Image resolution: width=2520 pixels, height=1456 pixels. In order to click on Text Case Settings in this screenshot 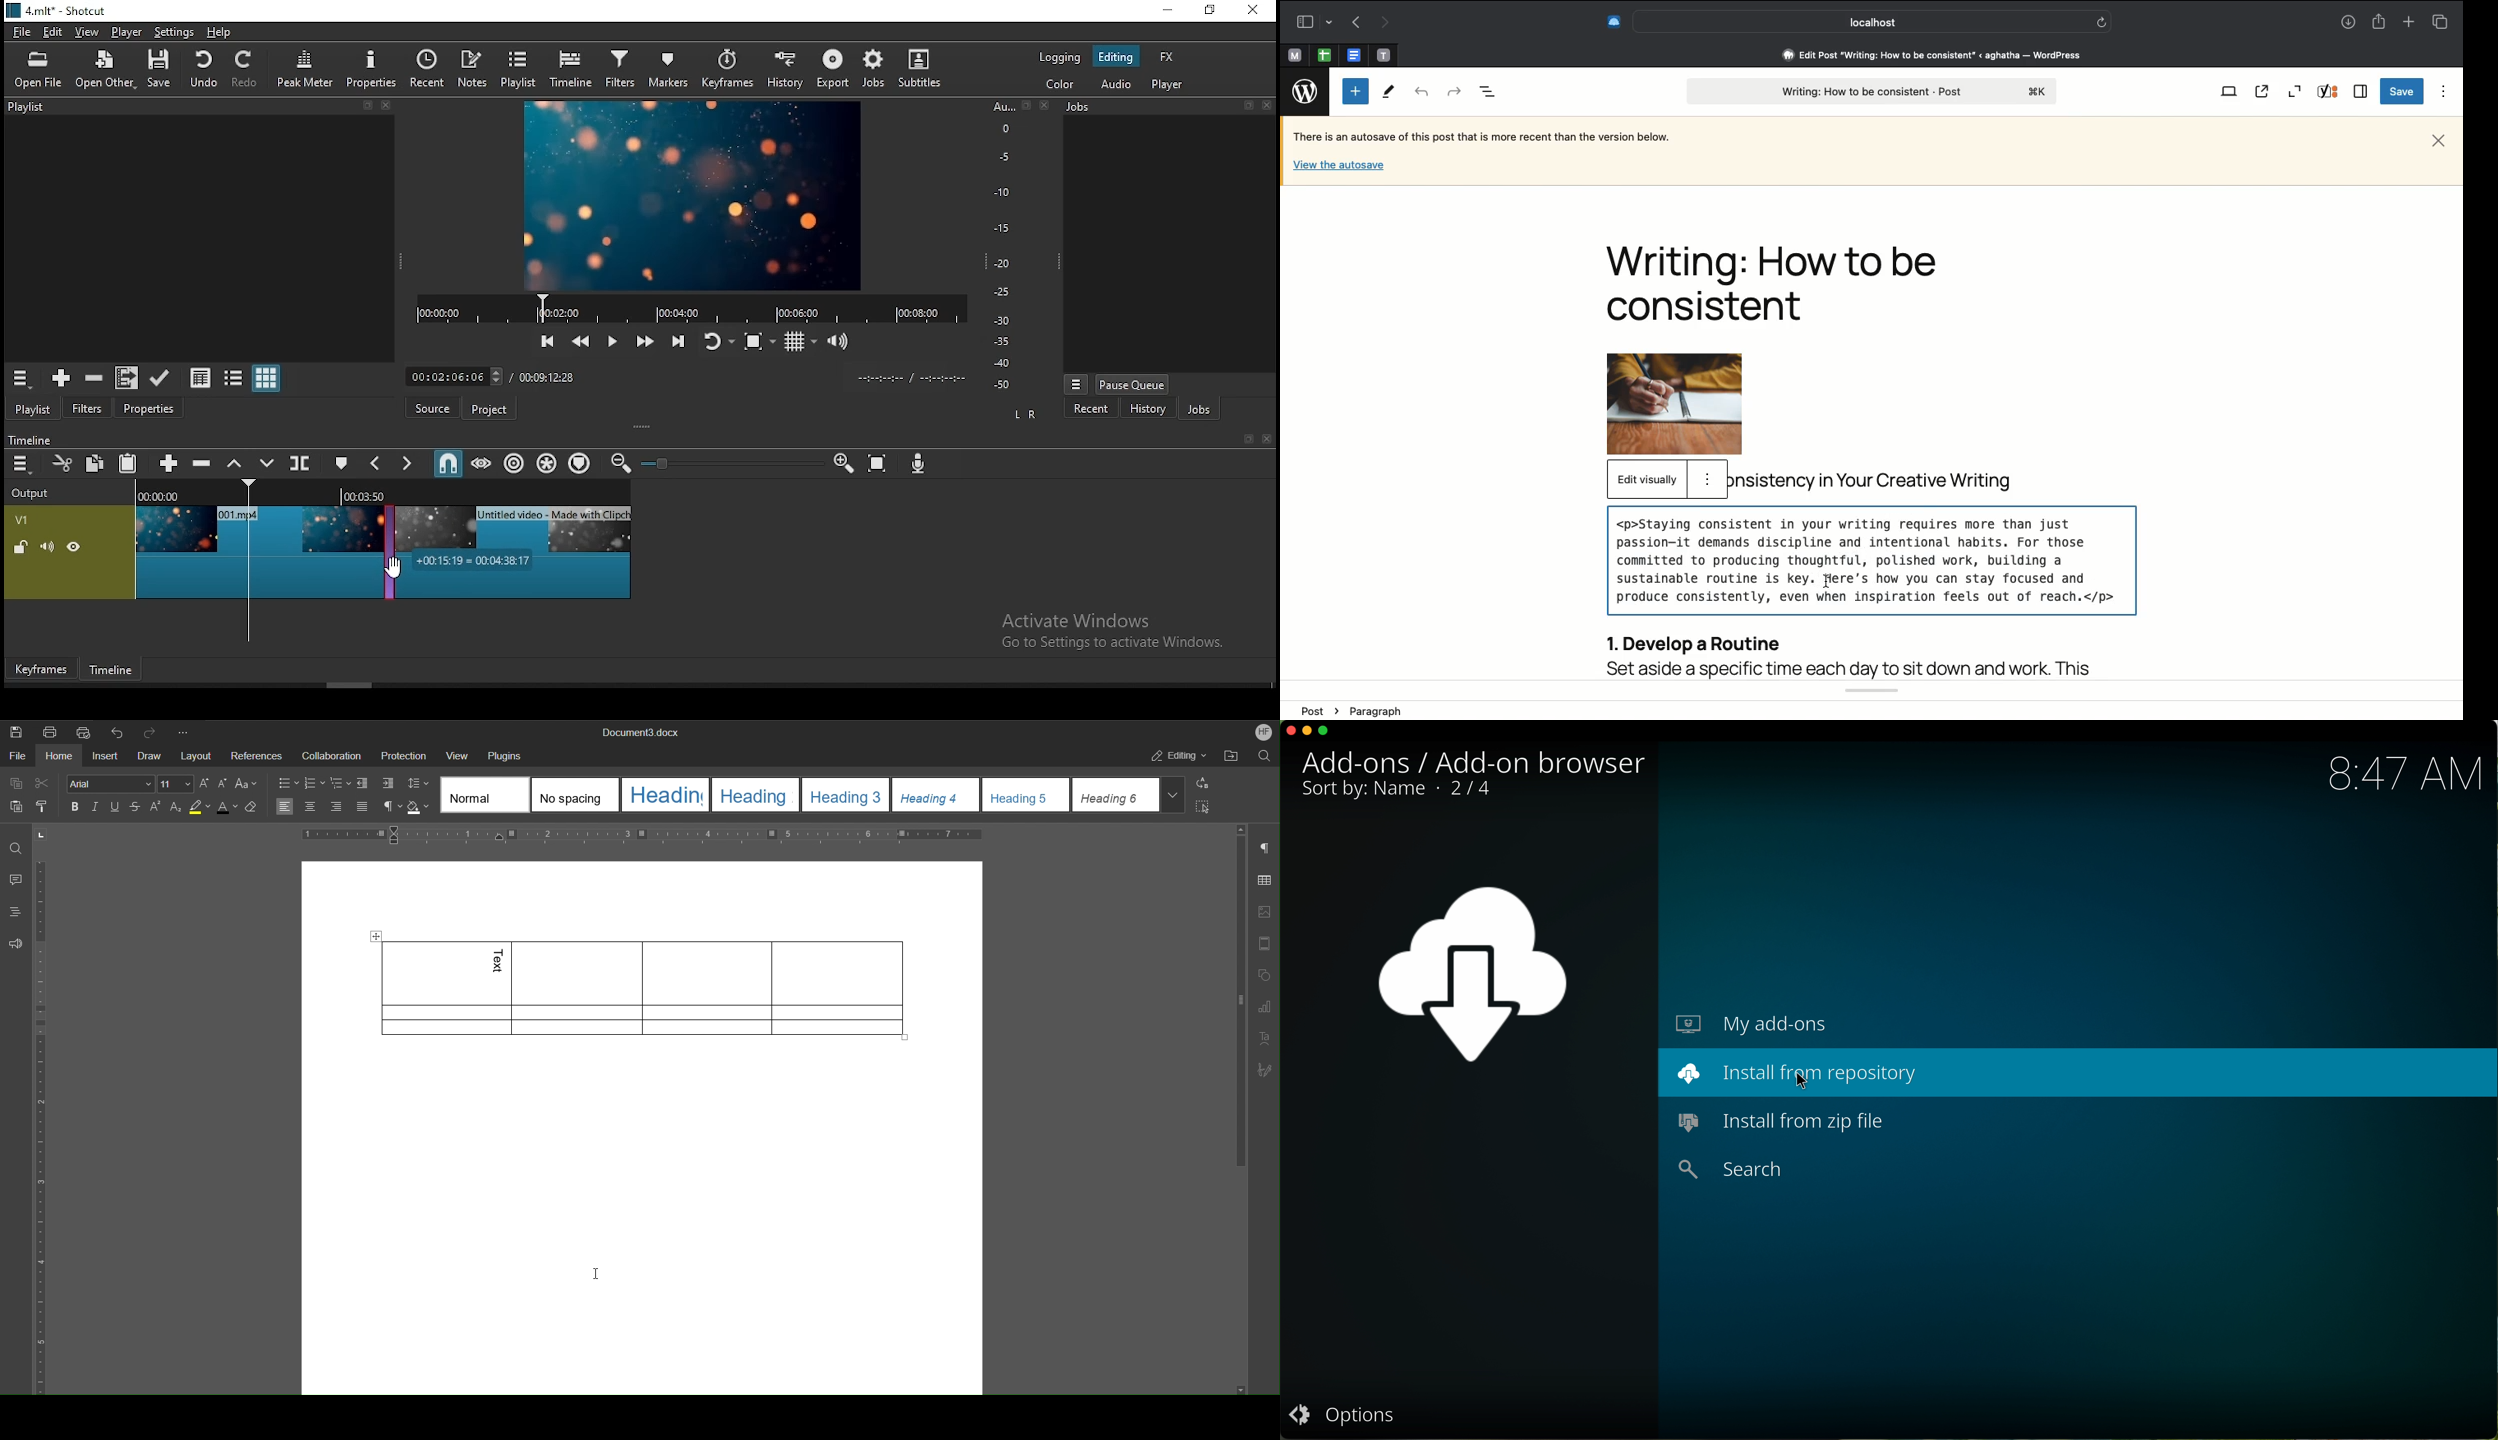, I will do `click(246, 785)`.